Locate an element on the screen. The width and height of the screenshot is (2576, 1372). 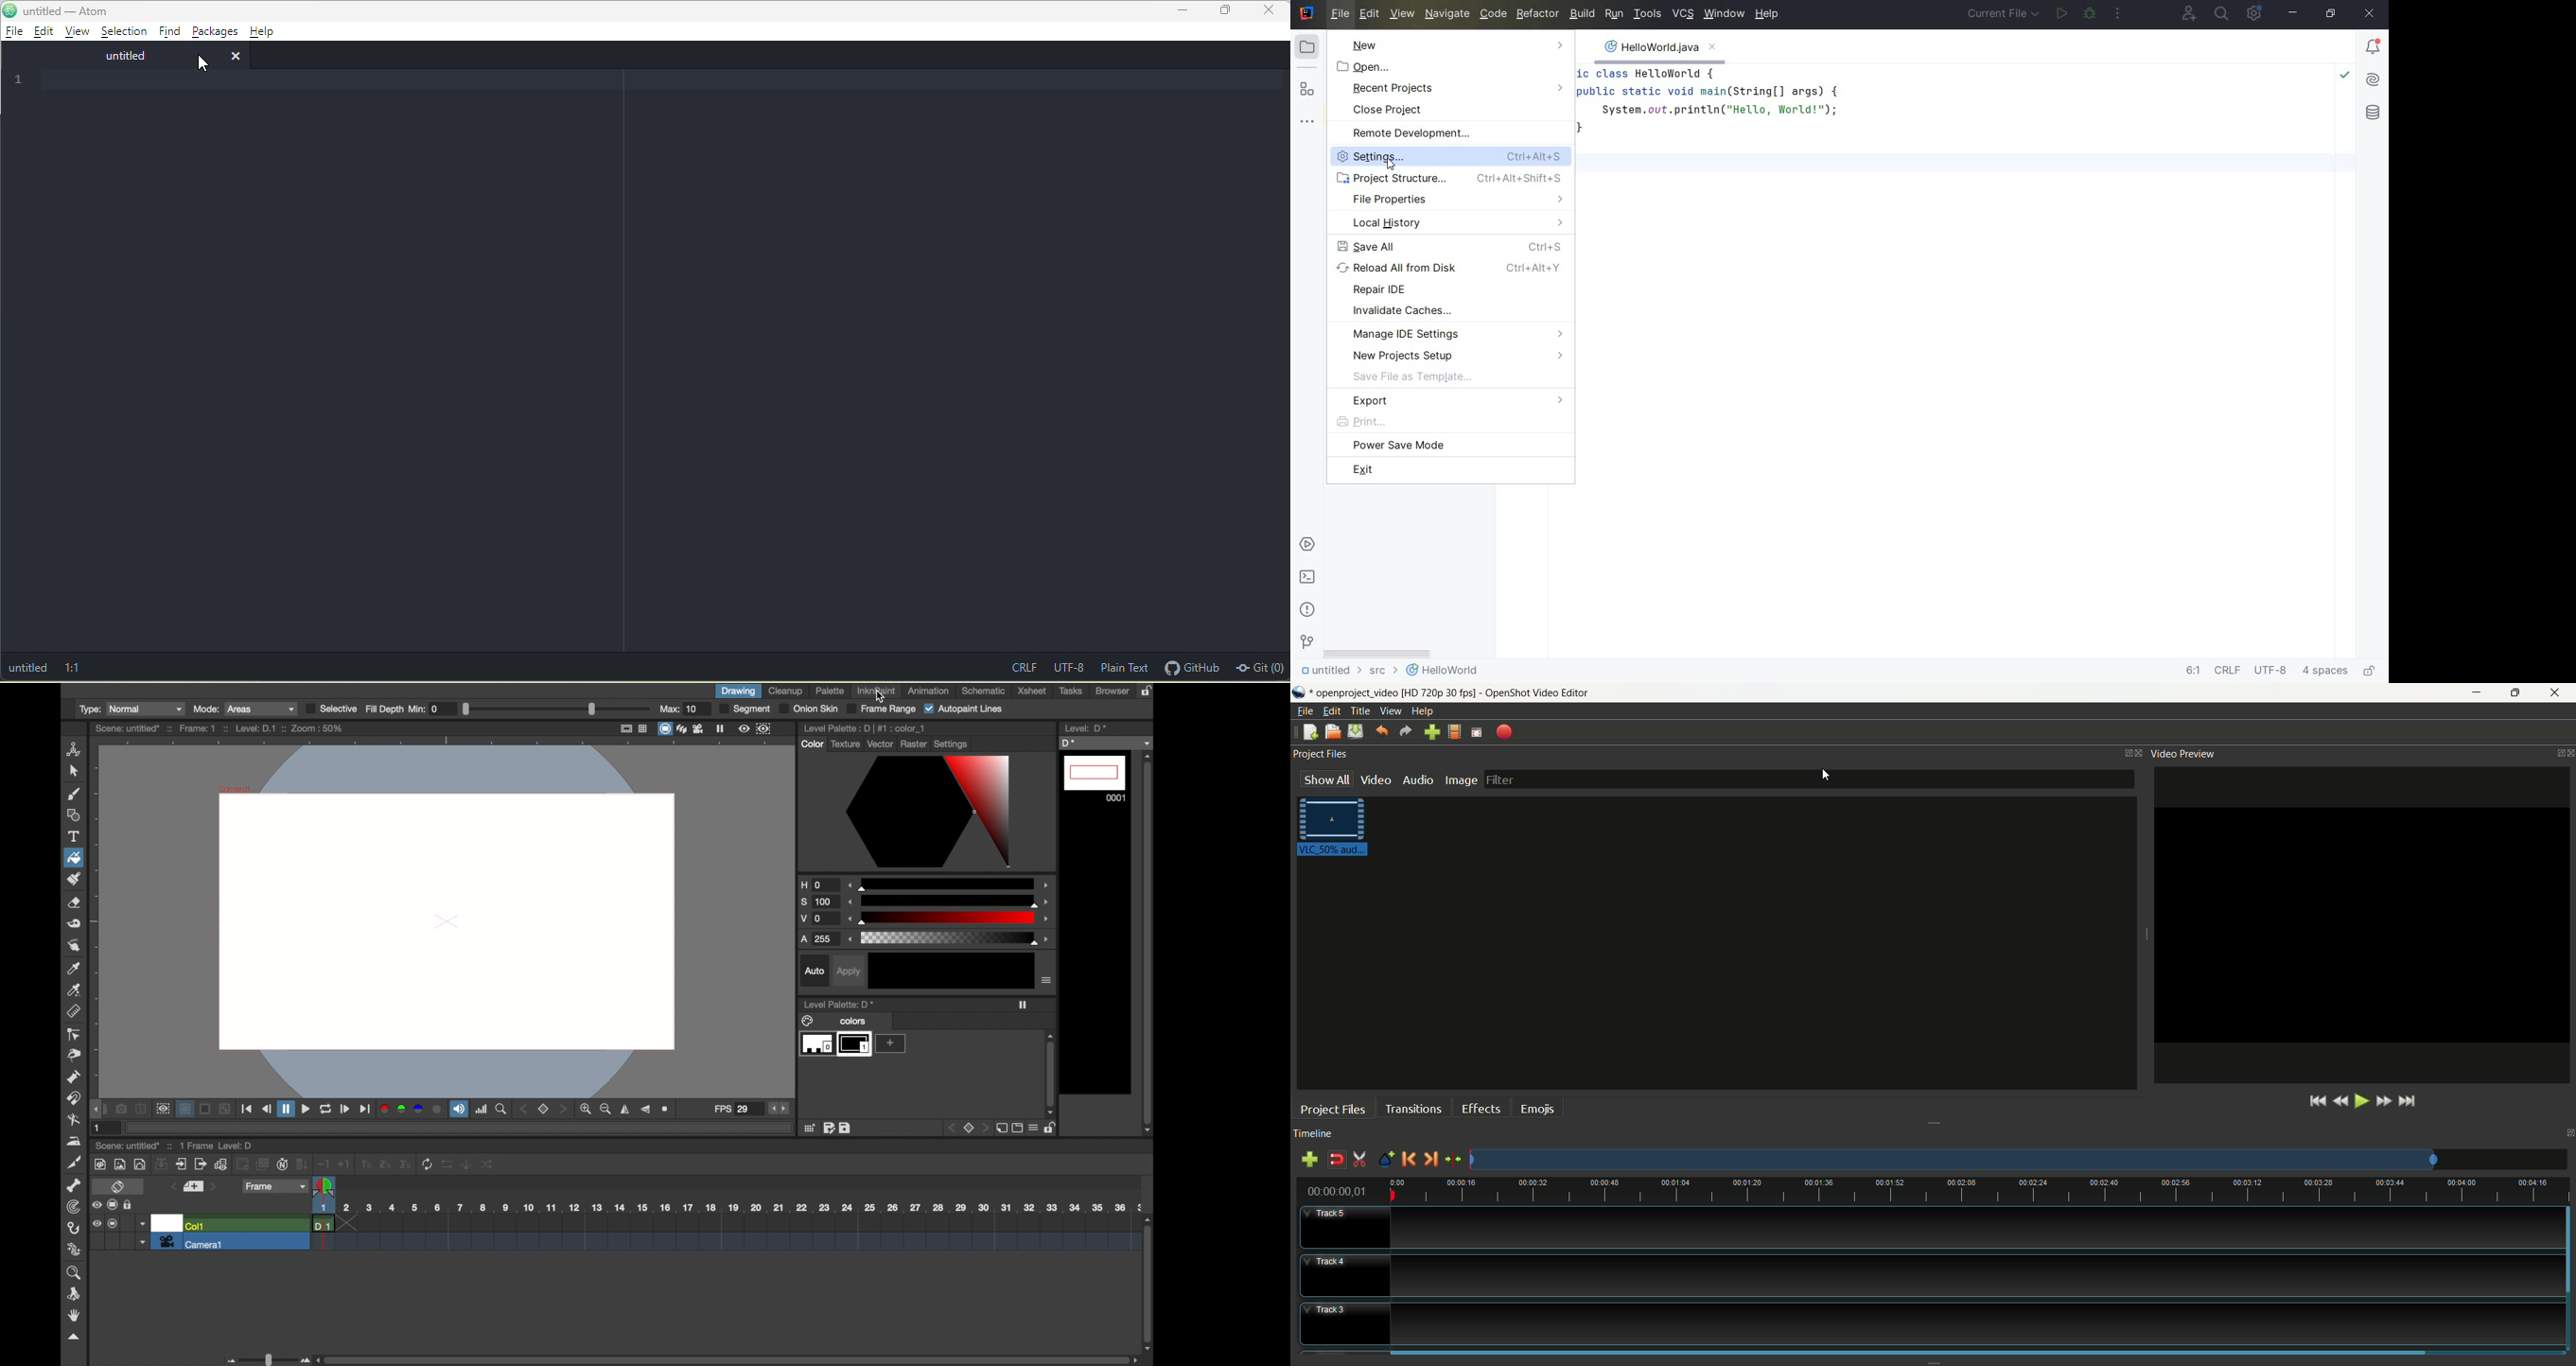
blender tool is located at coordinates (71, 1120).